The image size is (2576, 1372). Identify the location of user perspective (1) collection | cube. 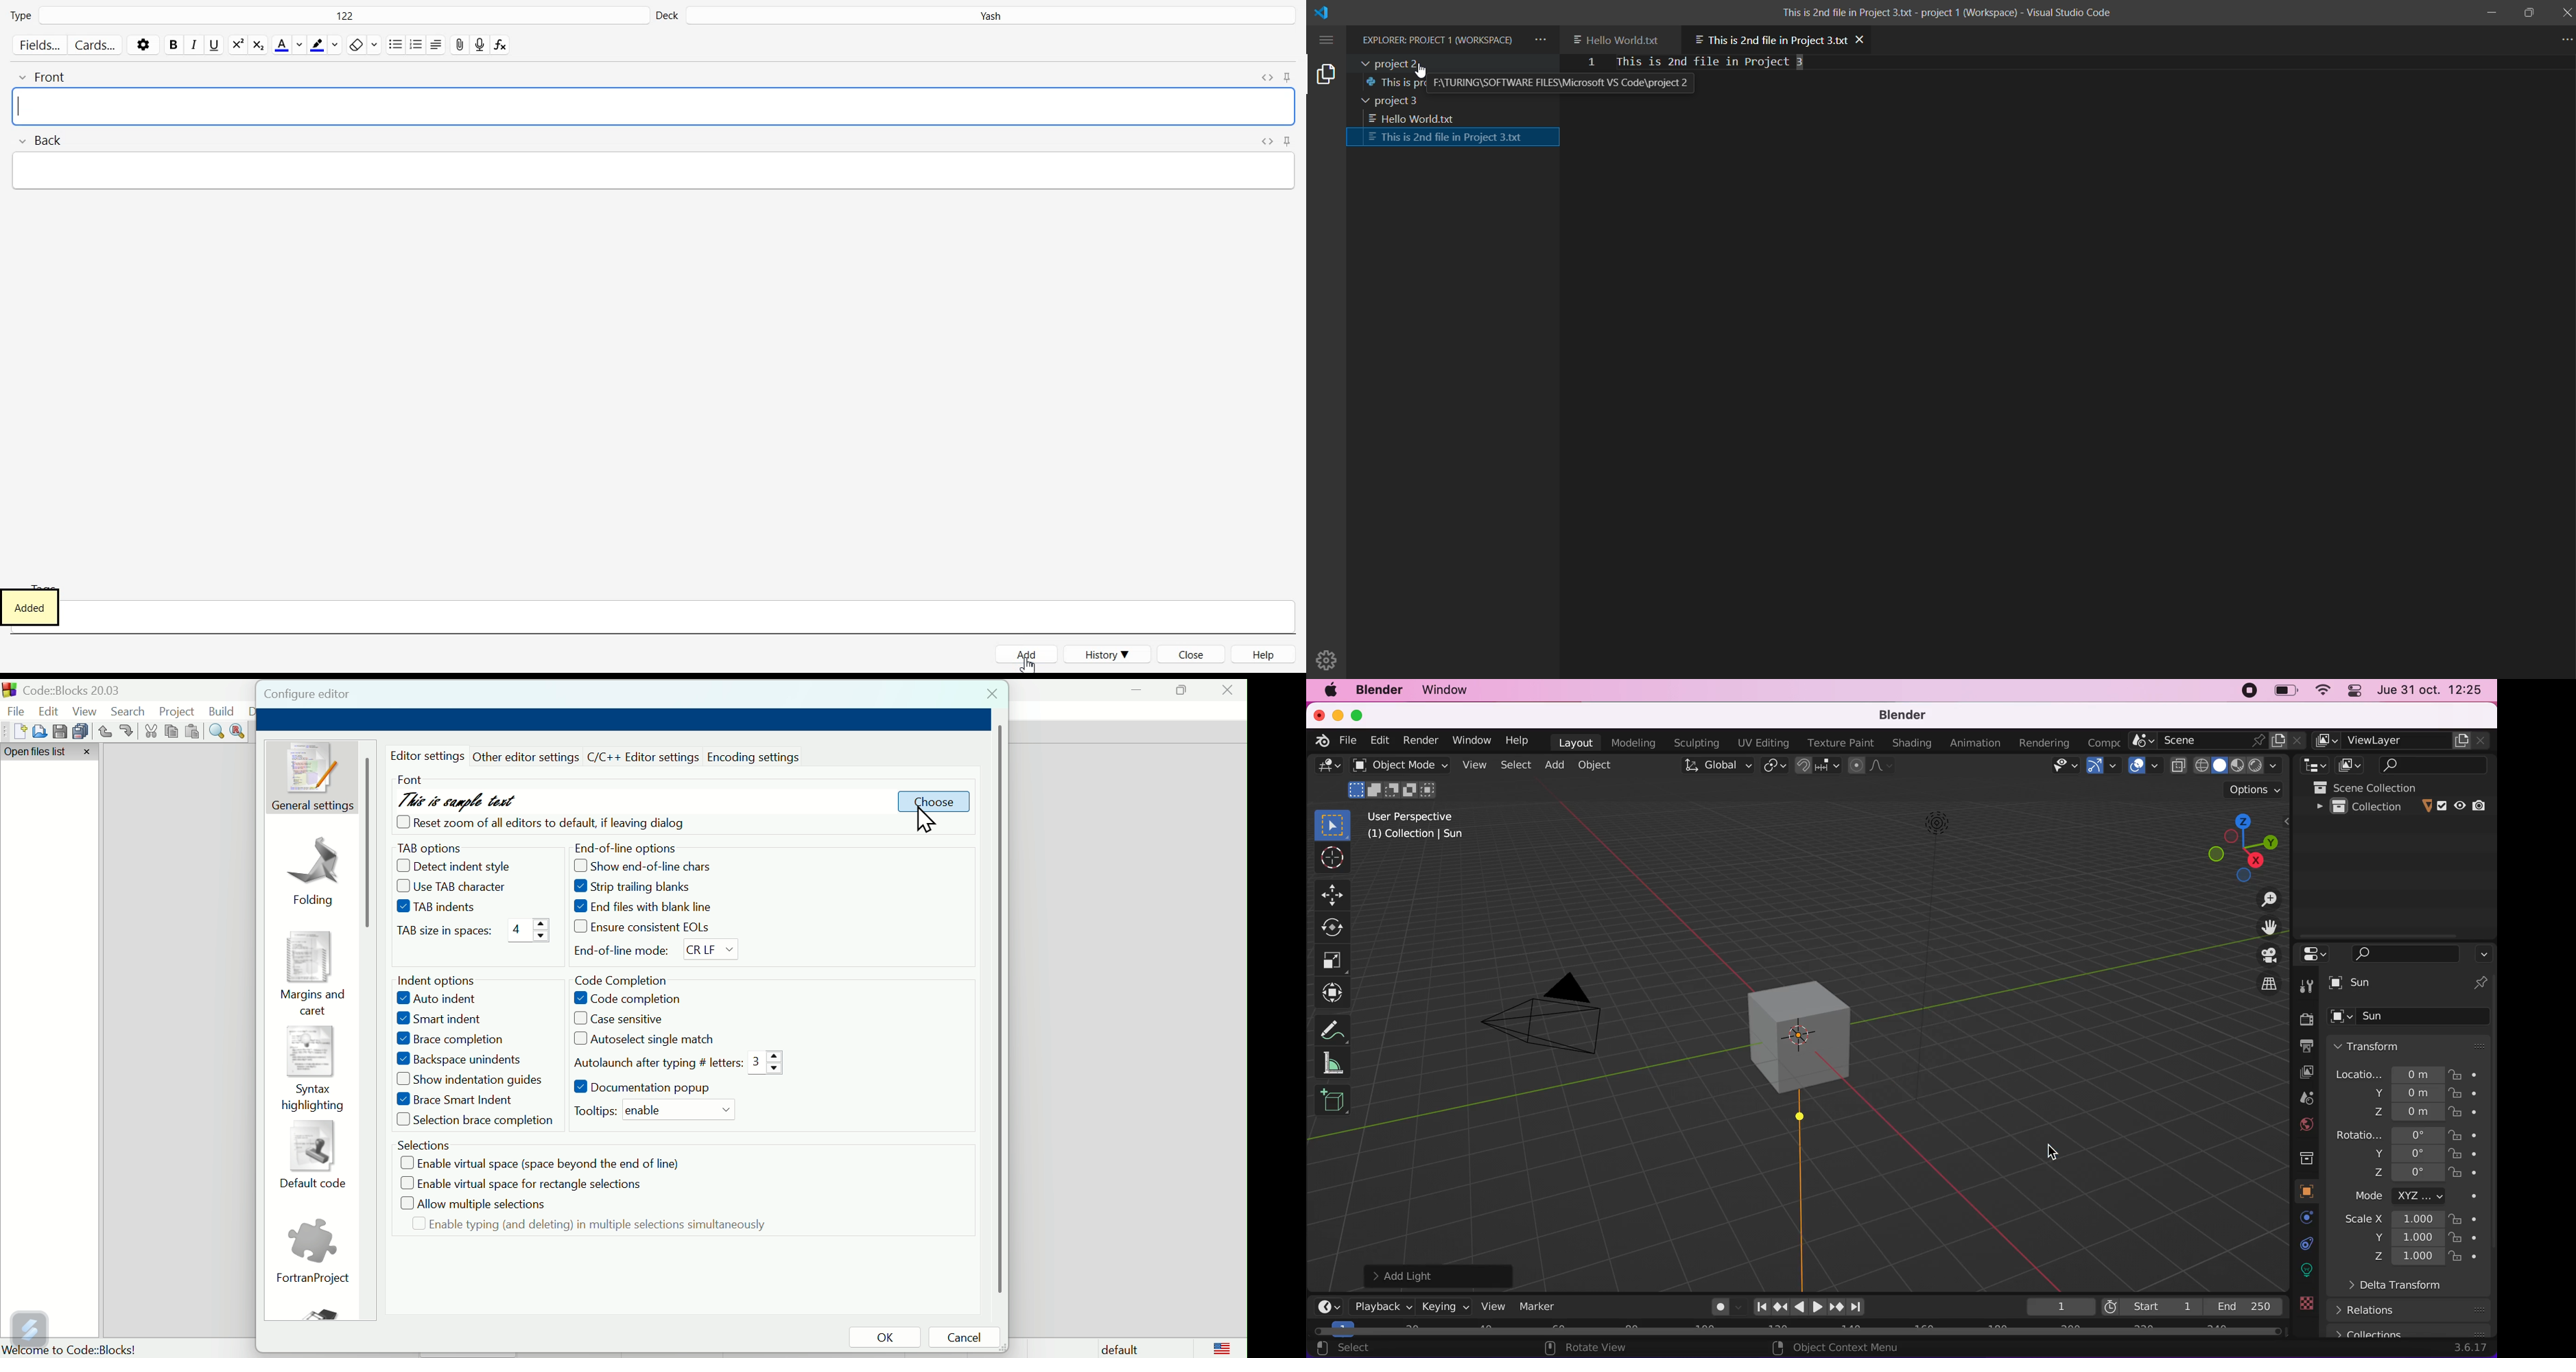
(1423, 826).